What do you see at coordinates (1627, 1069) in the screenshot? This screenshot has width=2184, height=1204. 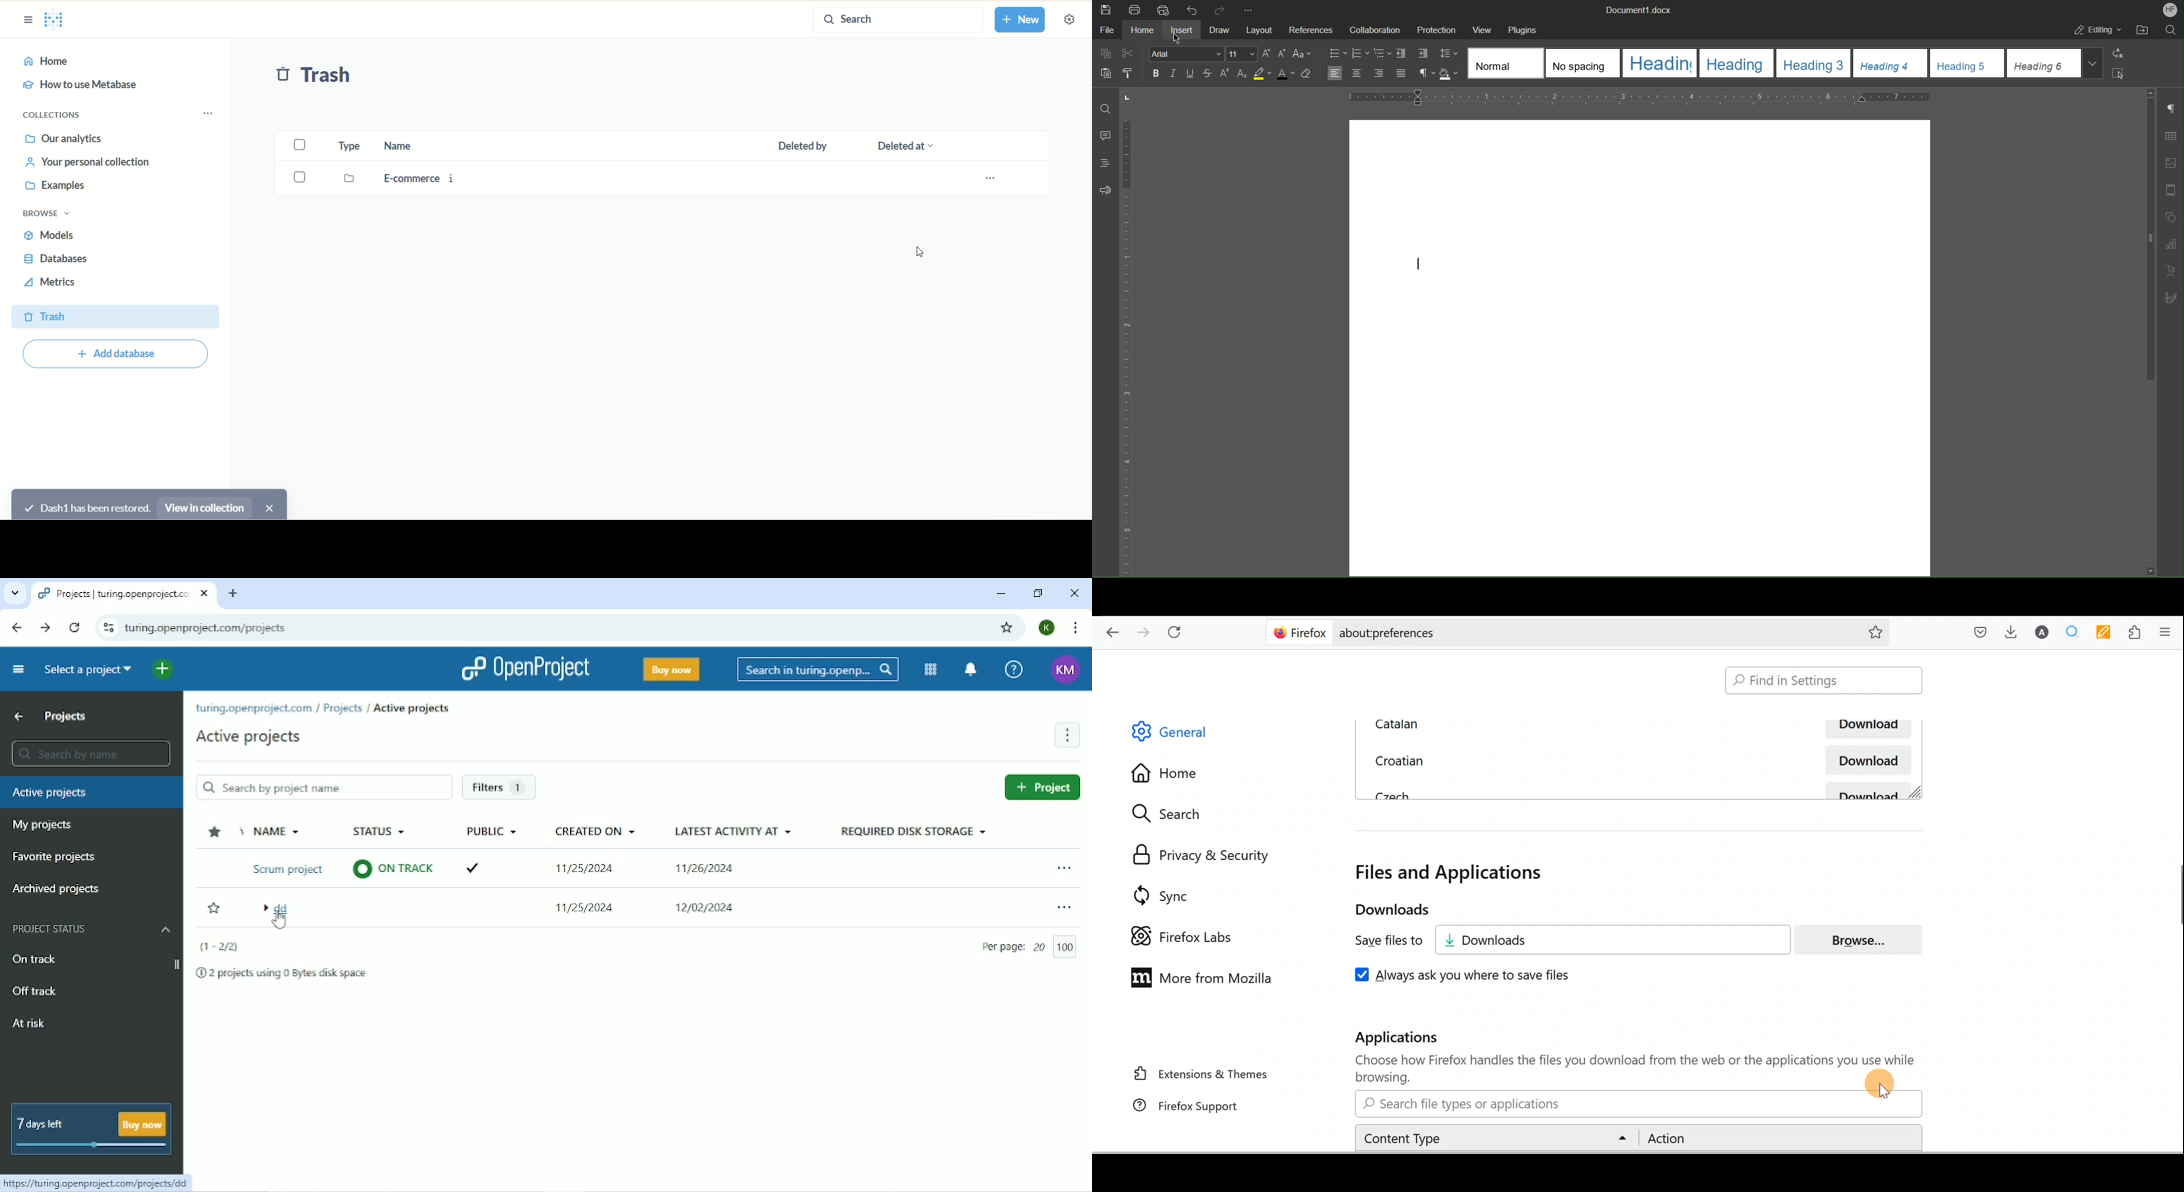 I see `Choose how Firefox handles the files you download from the web or the applications you use while browsing.` at bounding box center [1627, 1069].